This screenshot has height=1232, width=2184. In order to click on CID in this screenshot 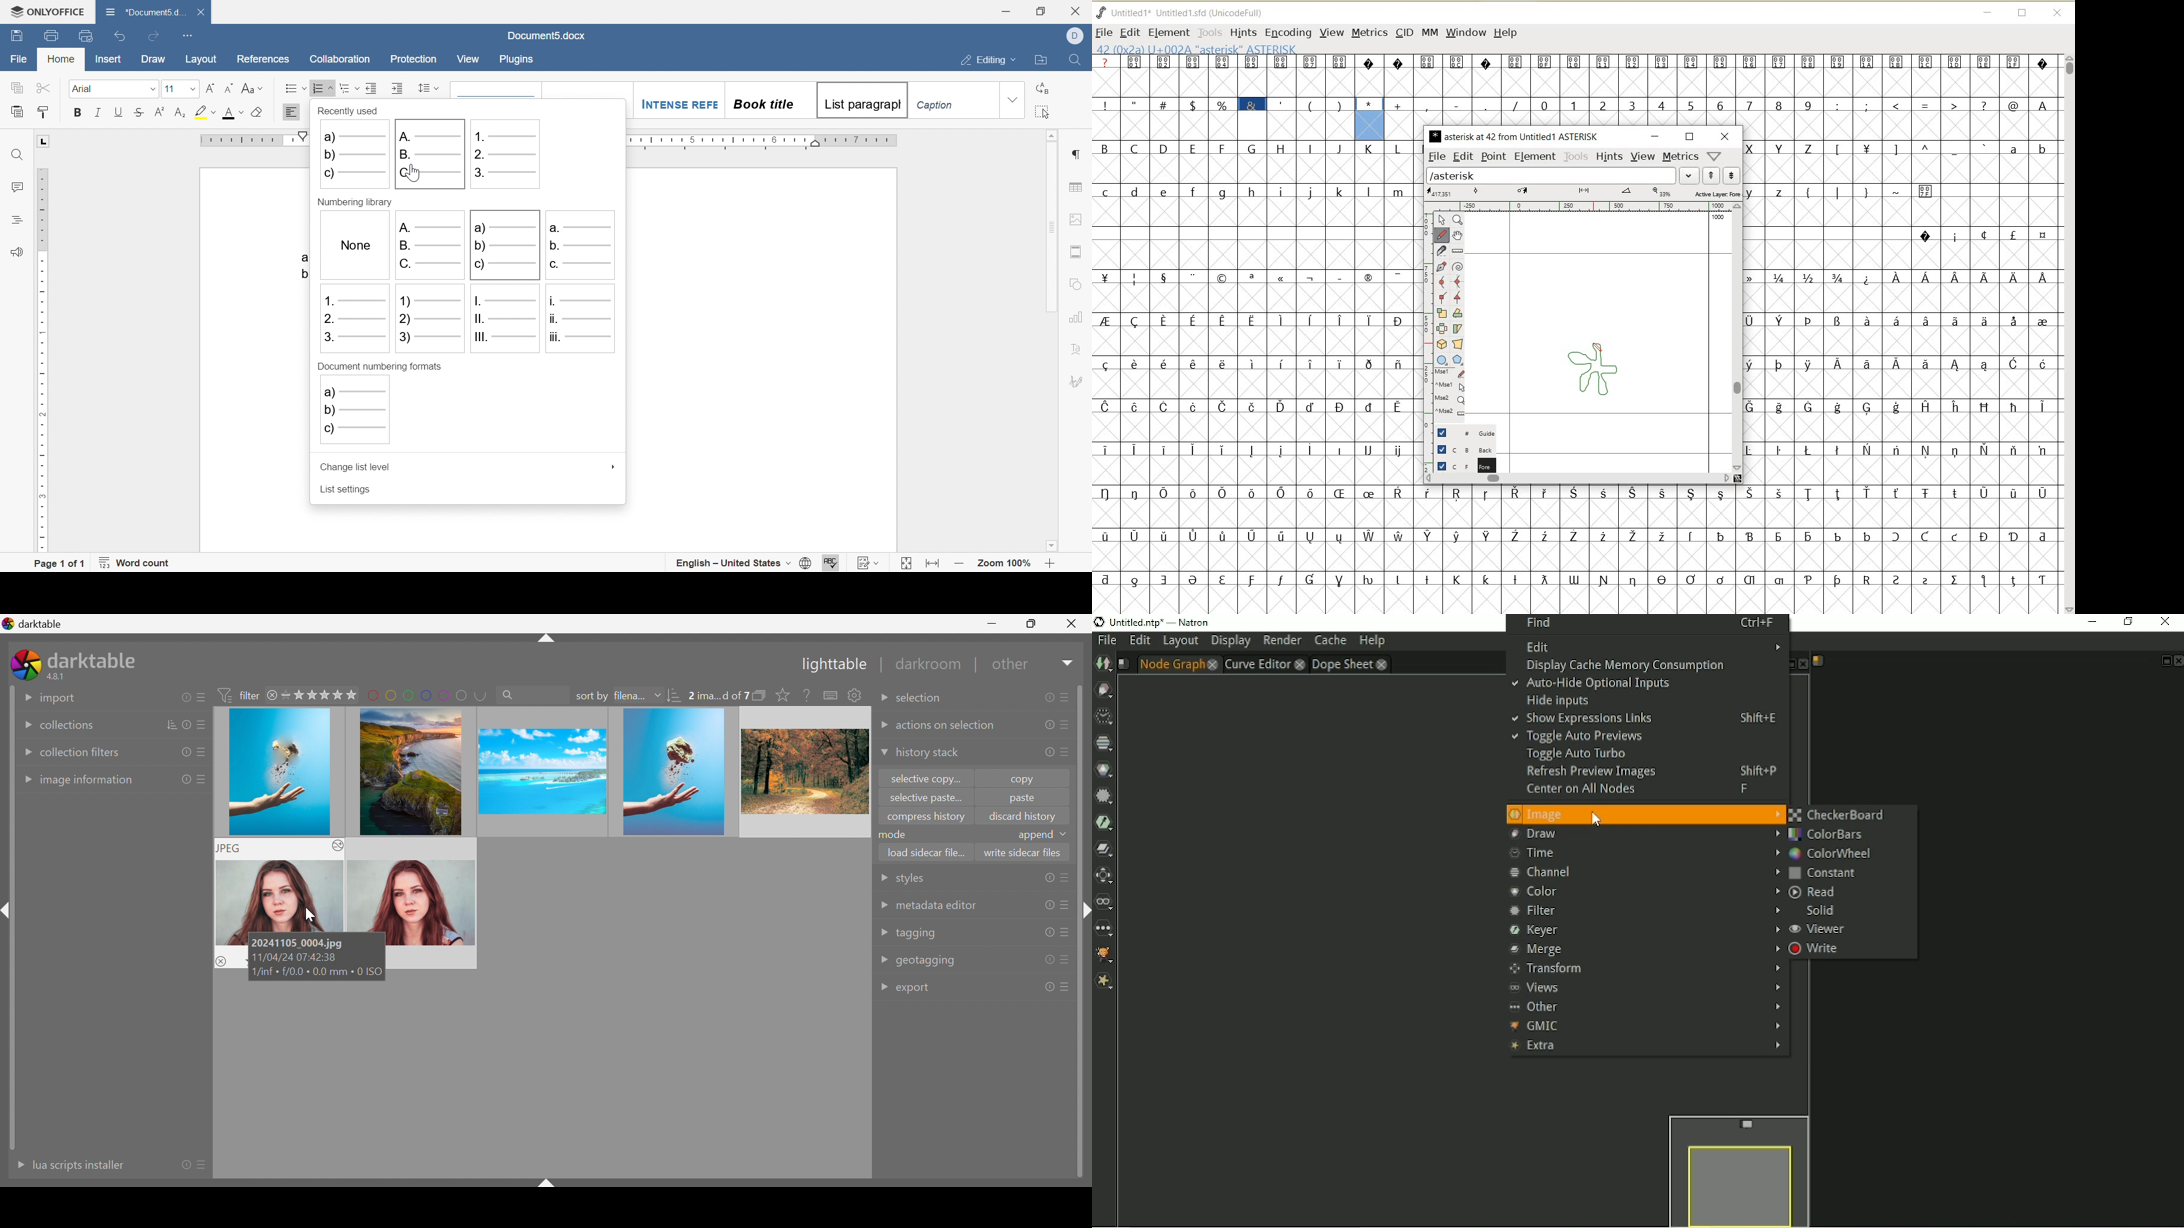, I will do `click(1403, 32)`.